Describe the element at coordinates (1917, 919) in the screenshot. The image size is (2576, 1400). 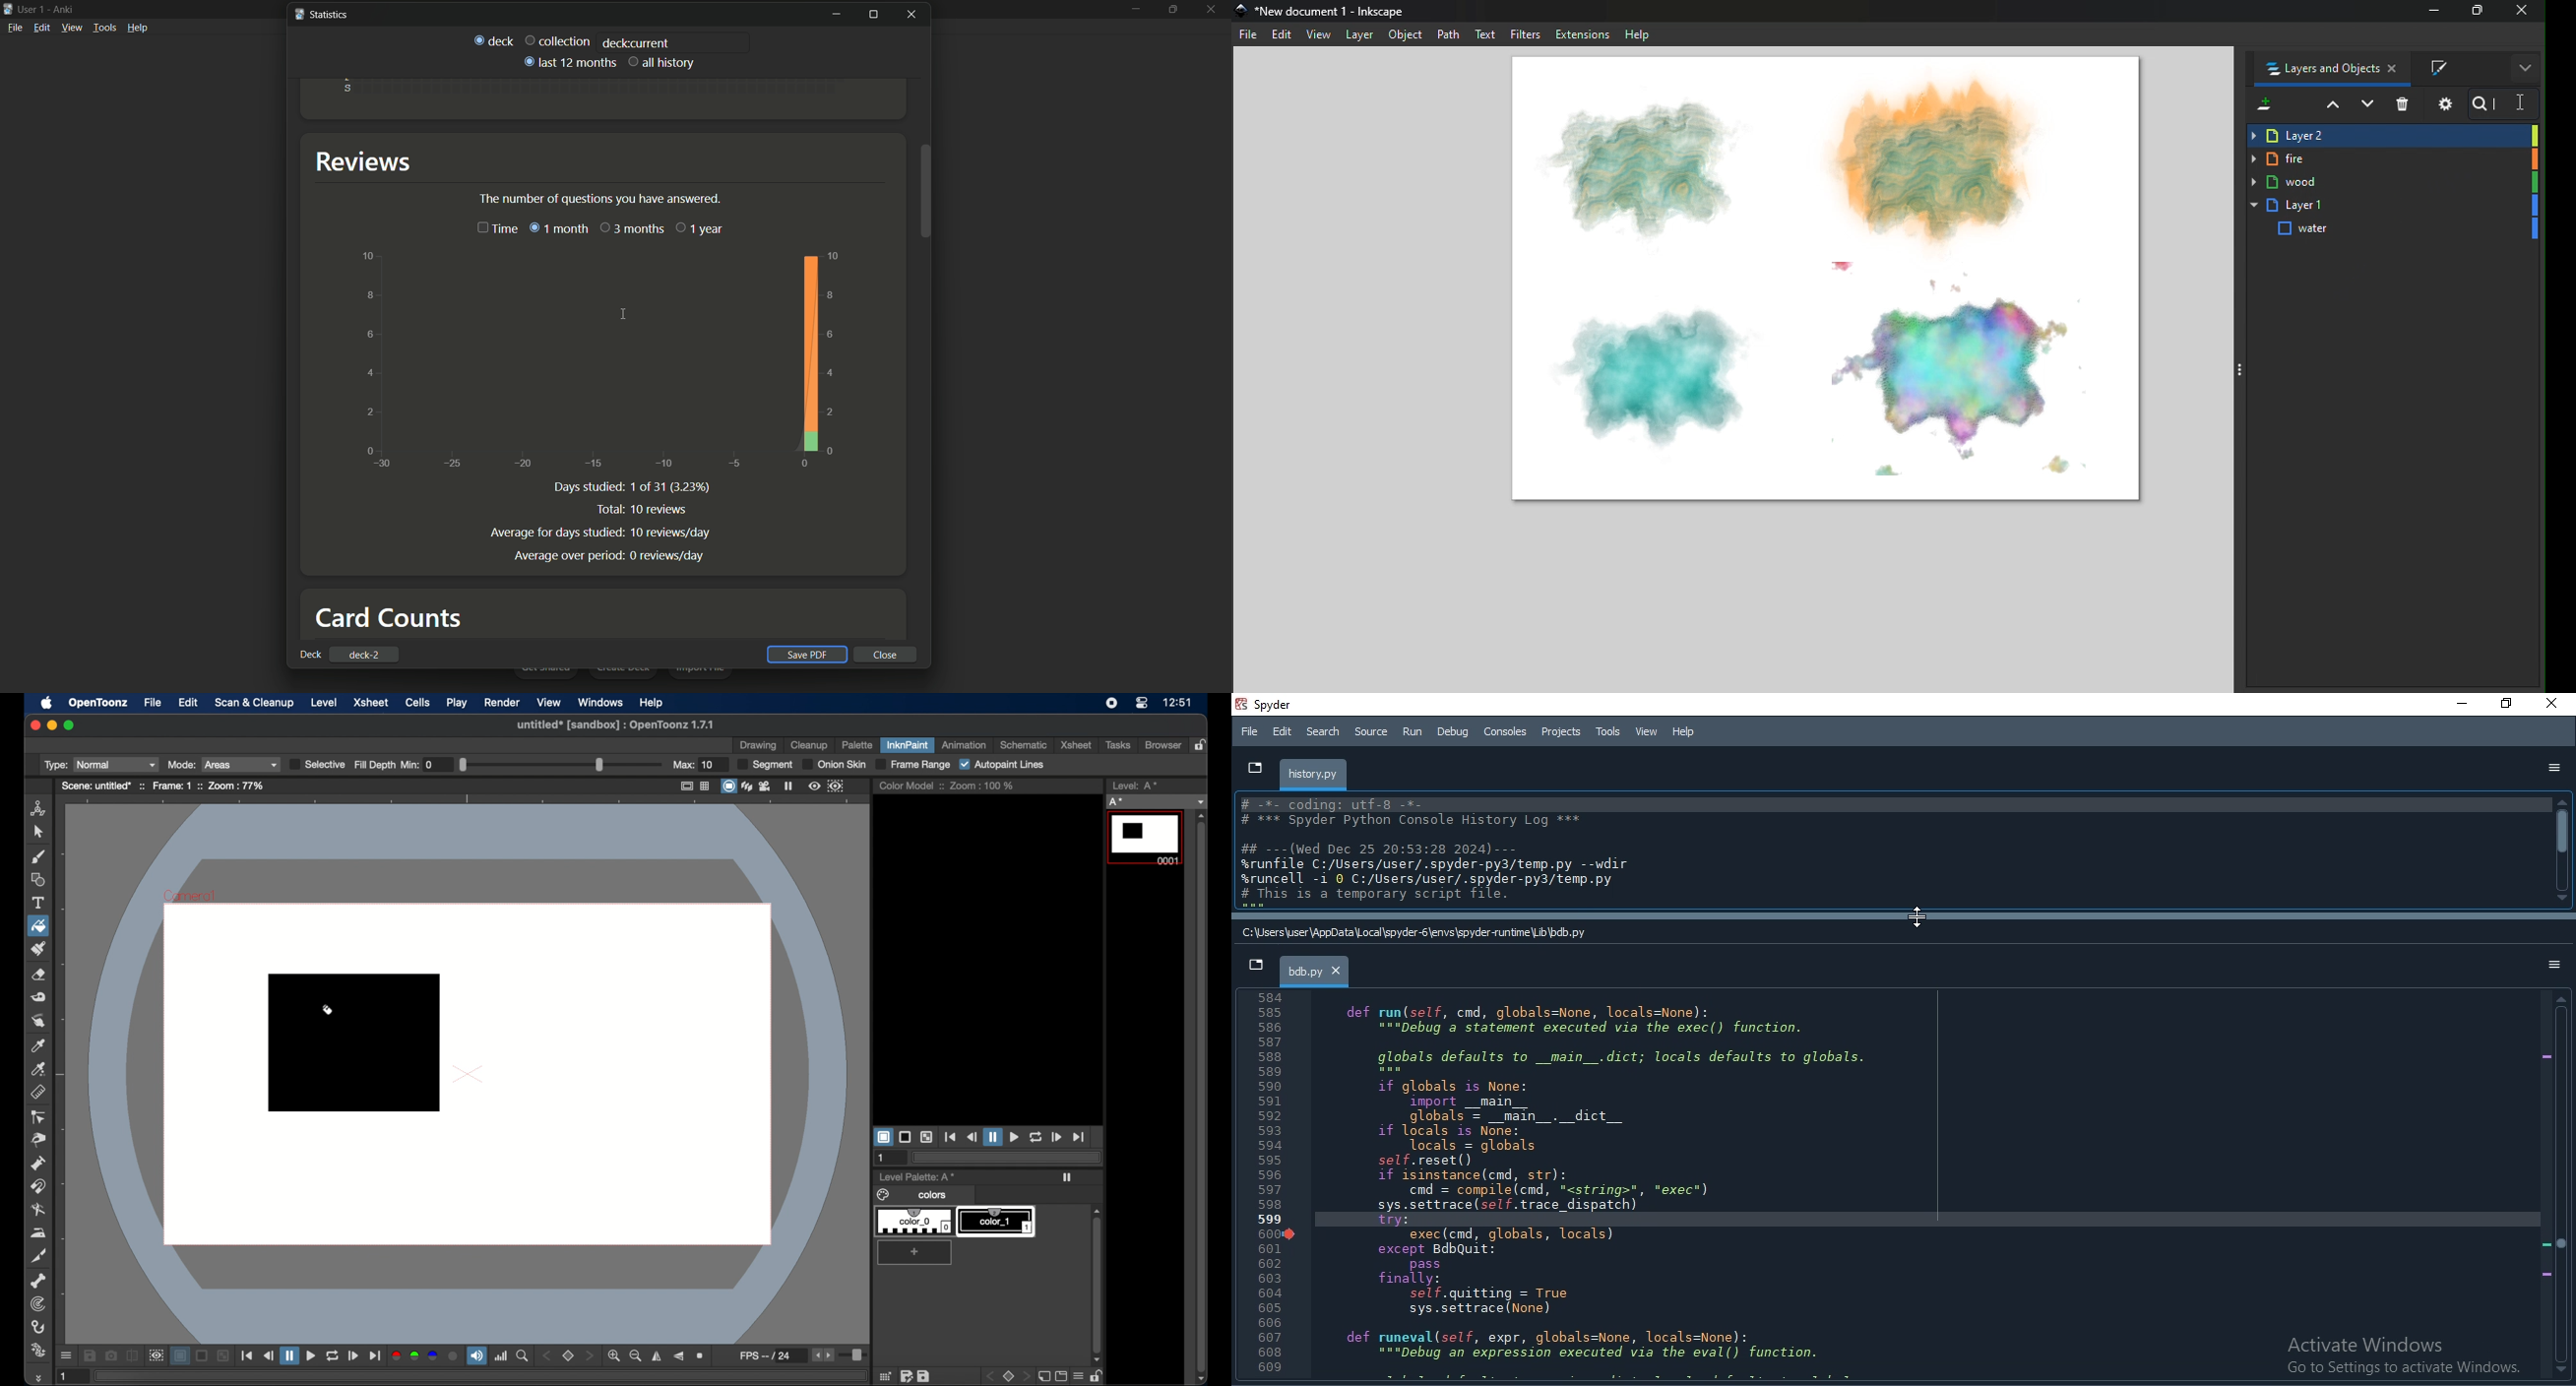
I see `Cursor on Adjust window` at that location.